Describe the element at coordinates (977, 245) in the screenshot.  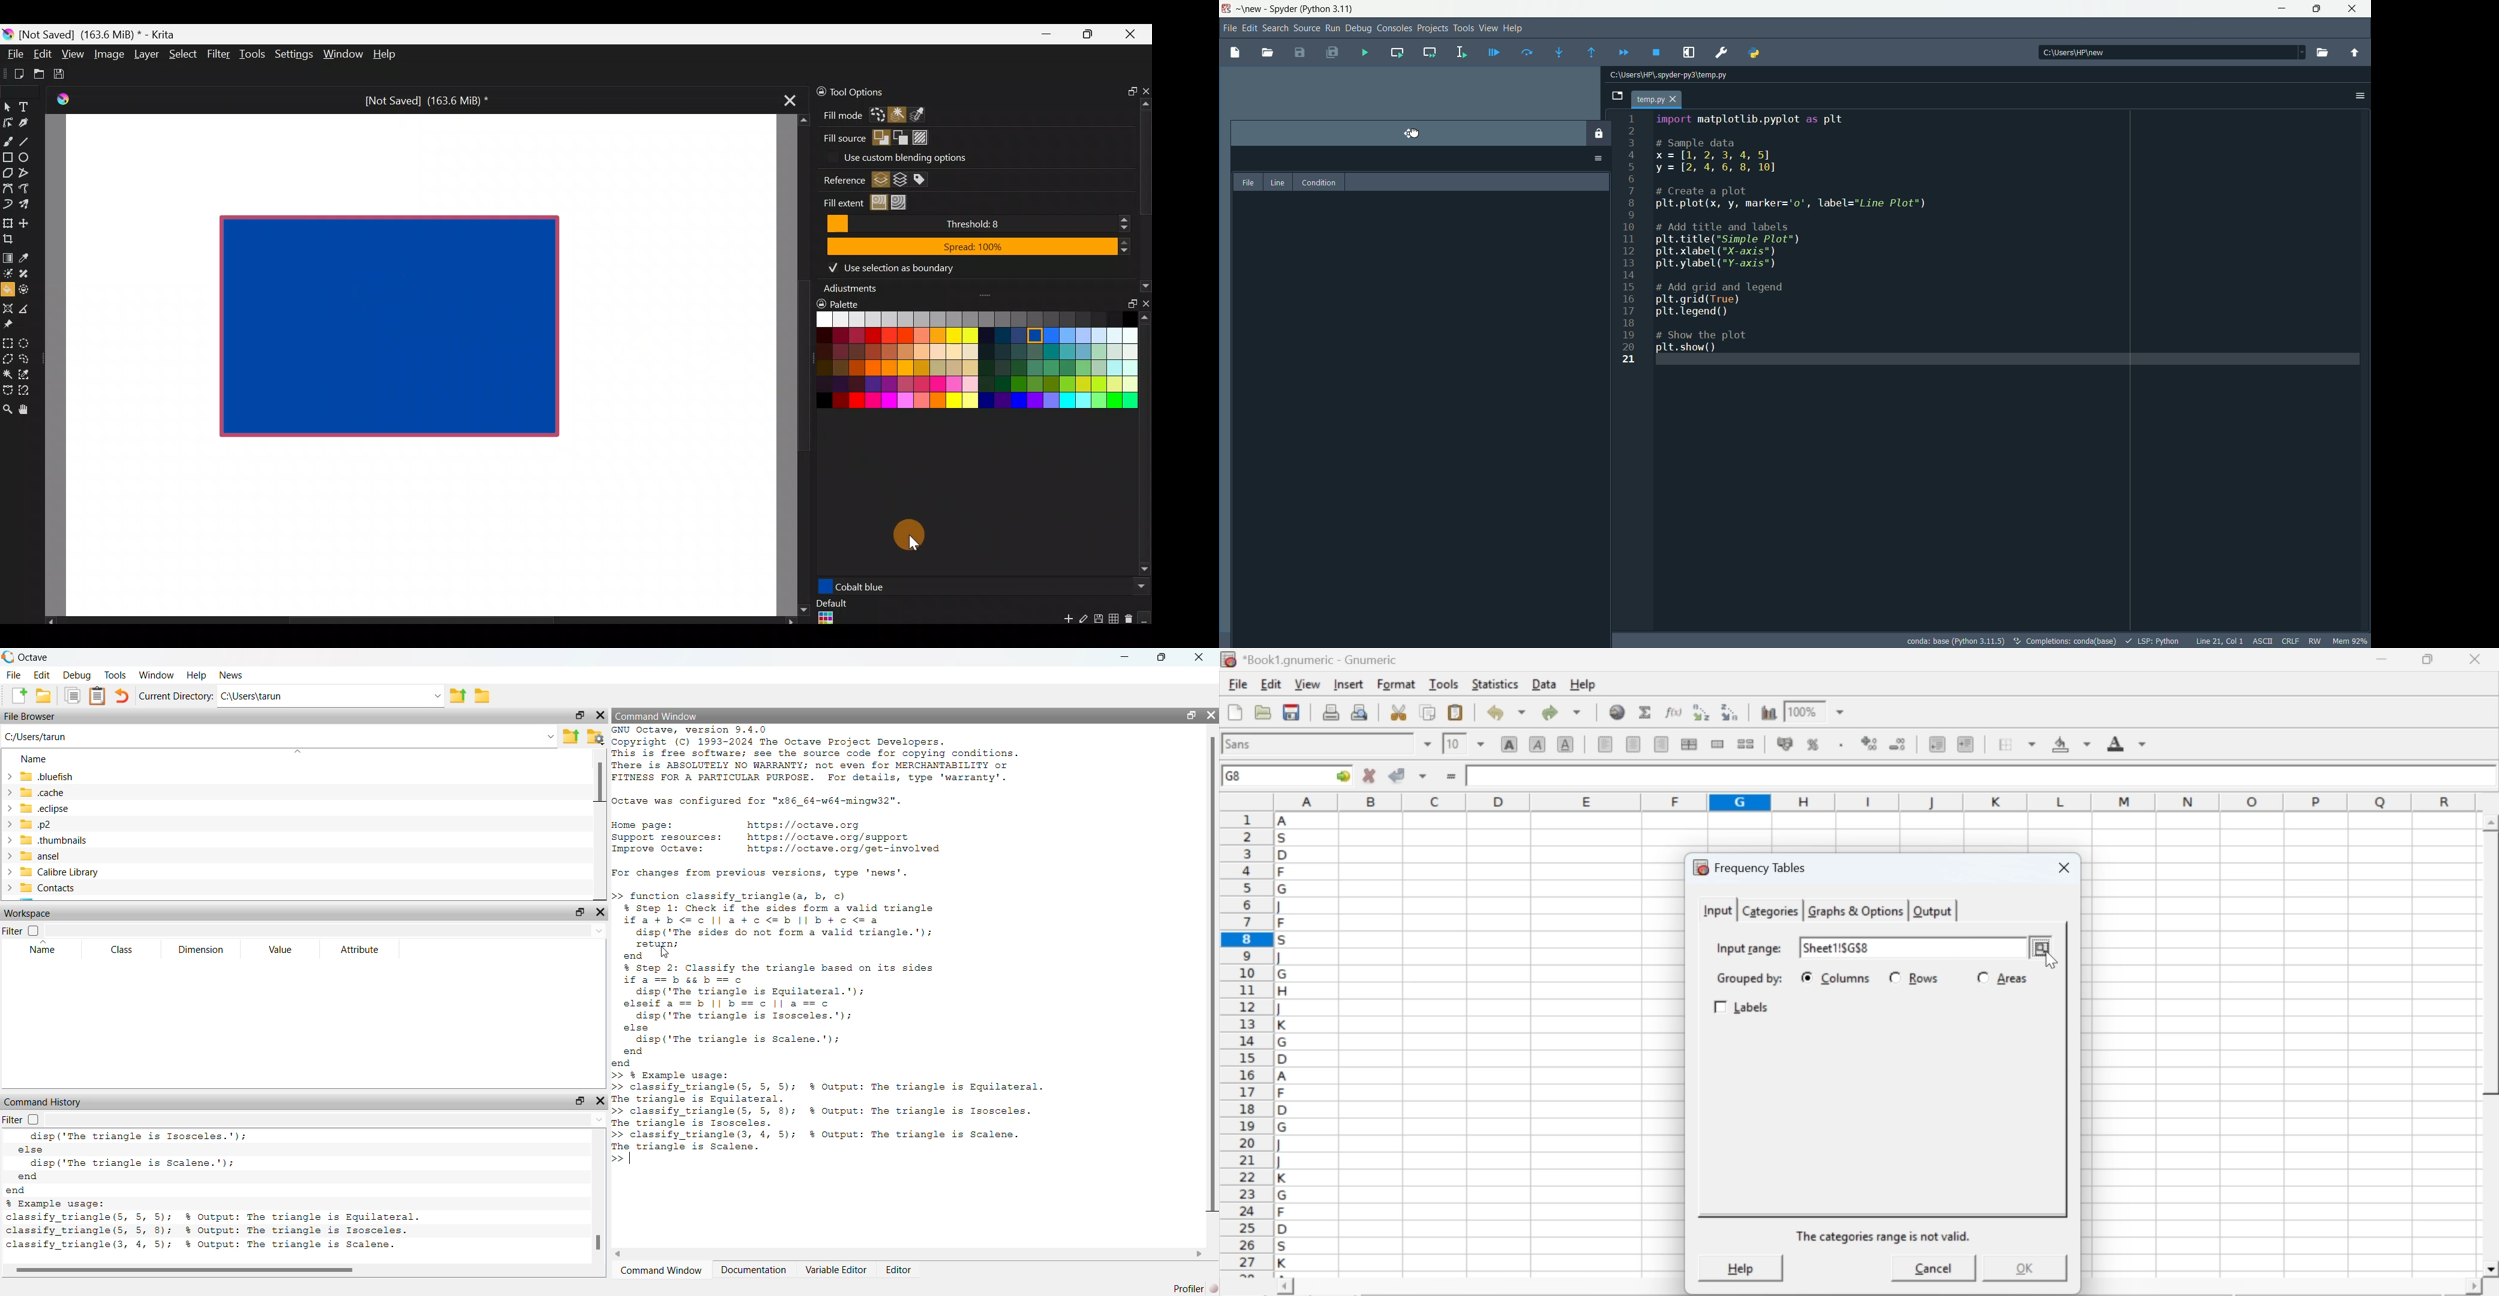
I see `Spread` at that location.